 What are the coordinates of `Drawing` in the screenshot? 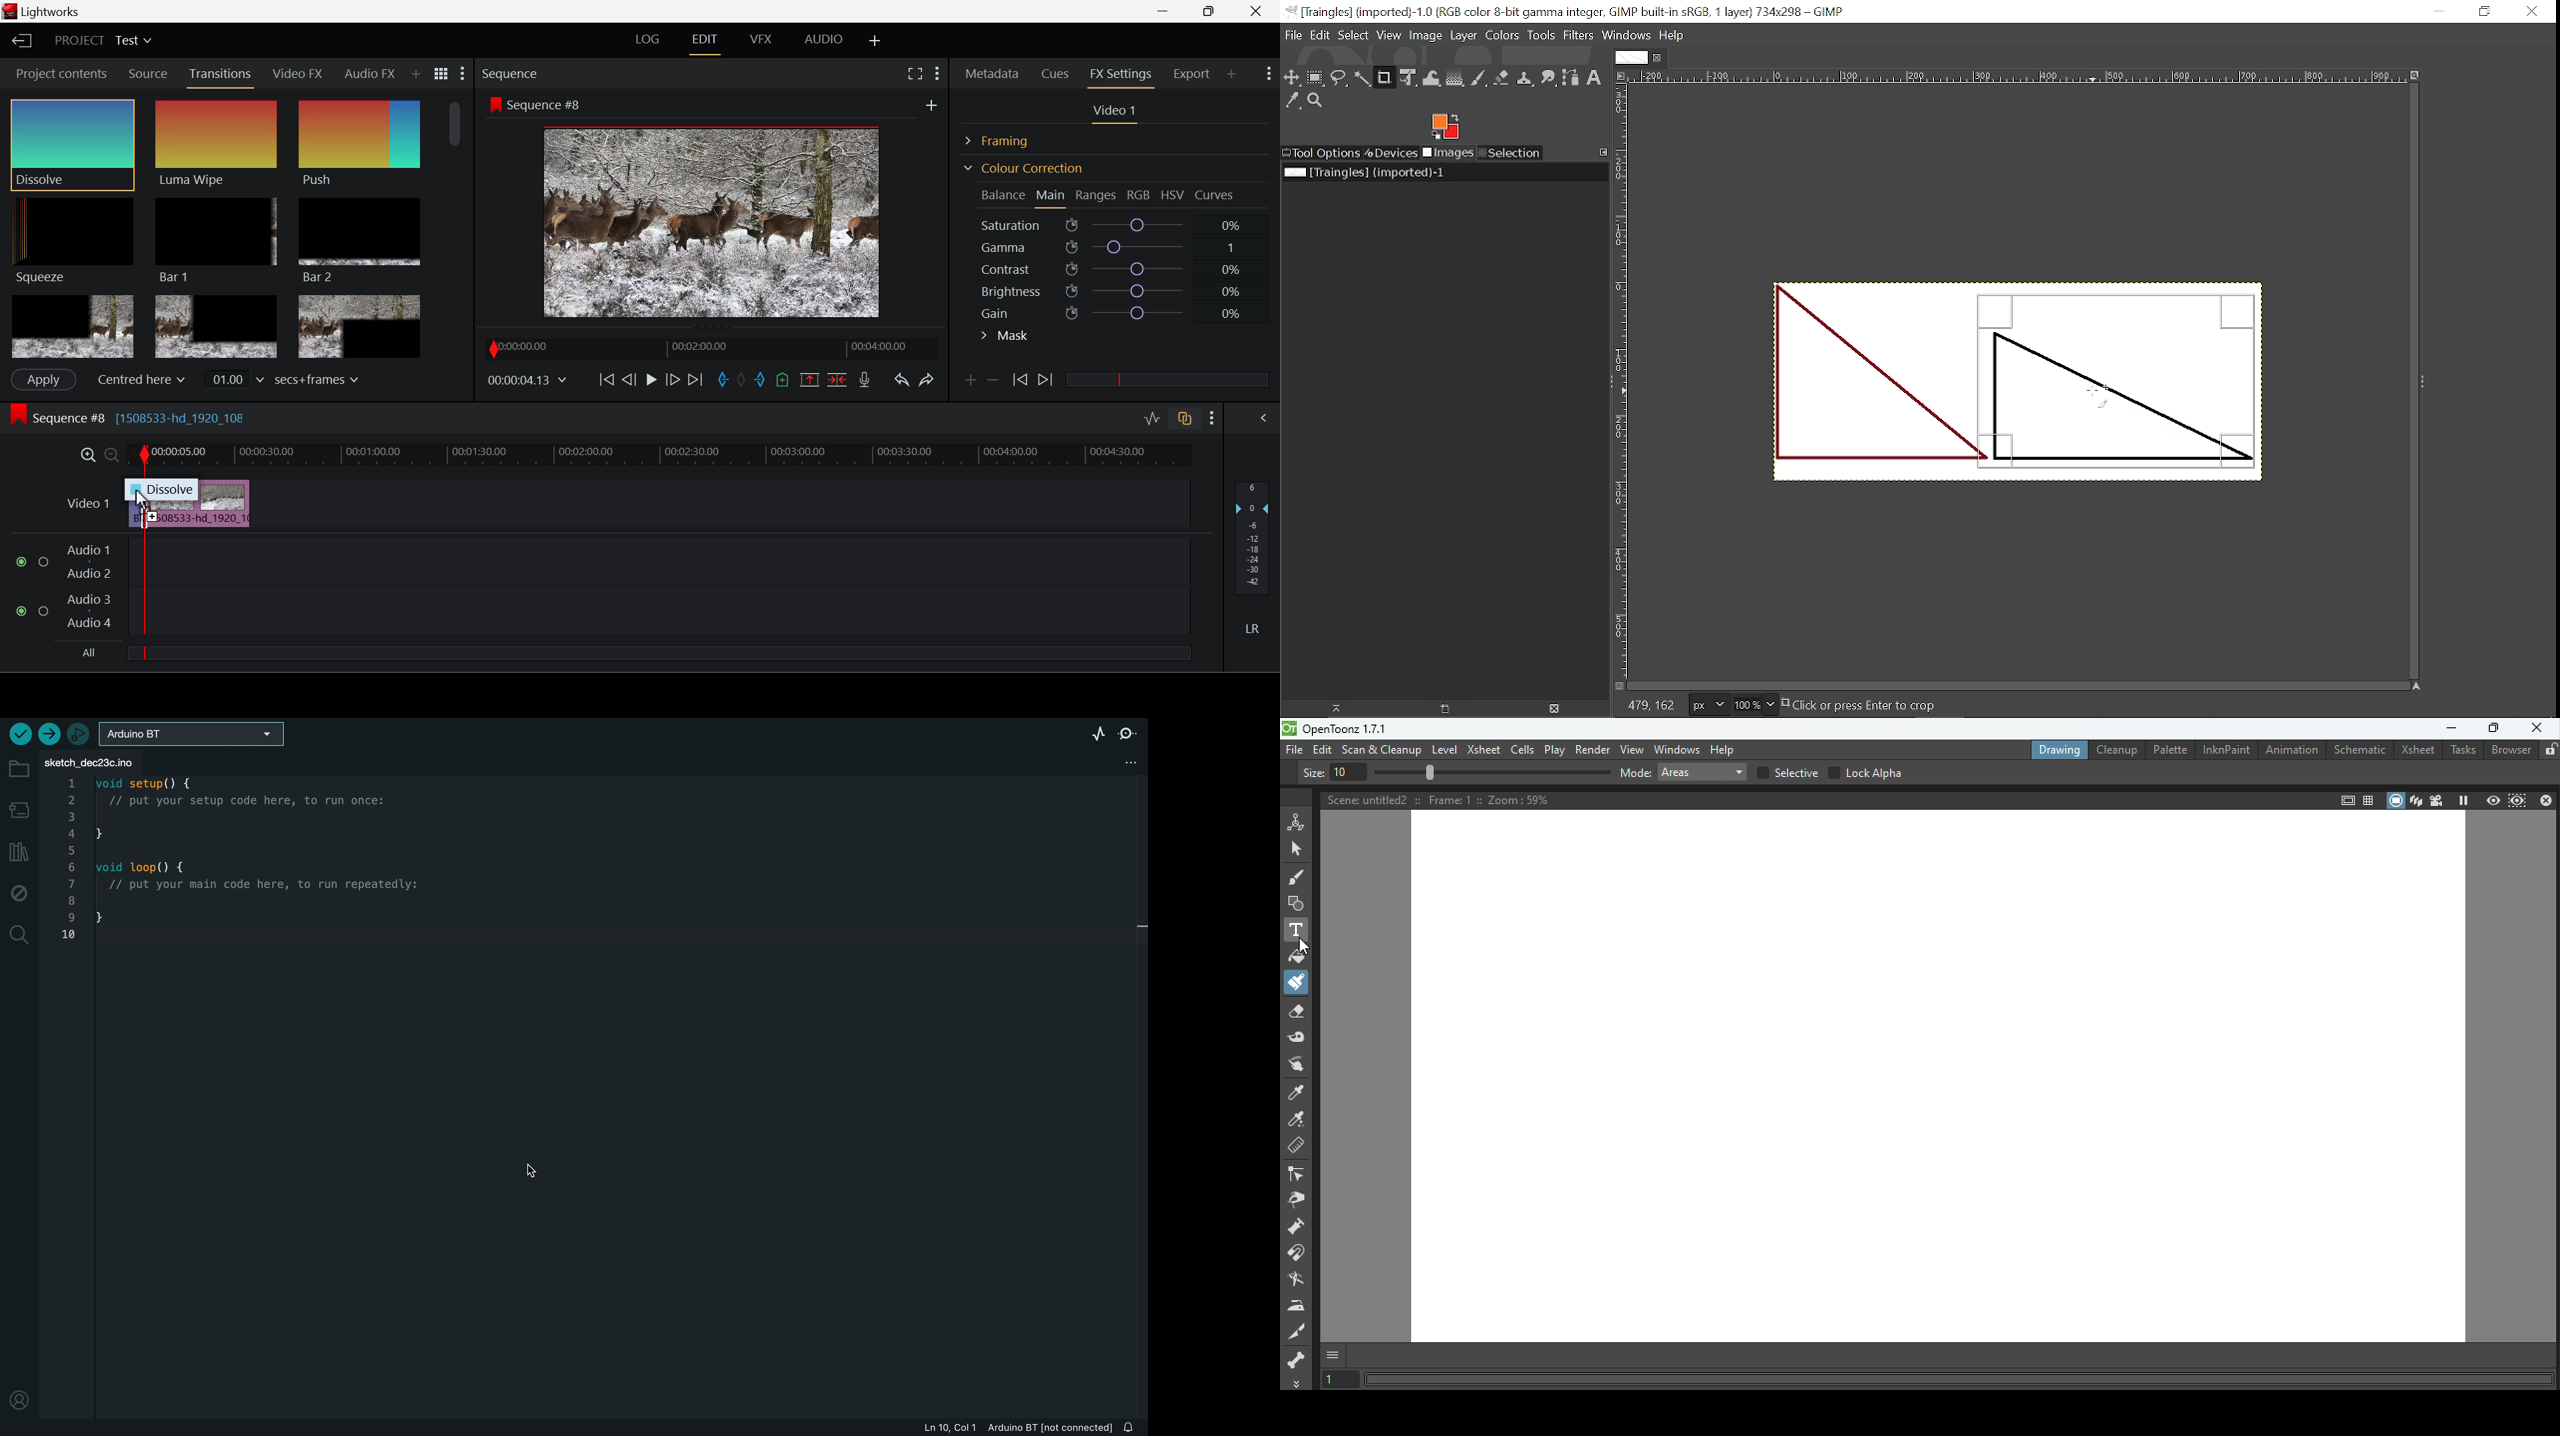 It's located at (2054, 751).